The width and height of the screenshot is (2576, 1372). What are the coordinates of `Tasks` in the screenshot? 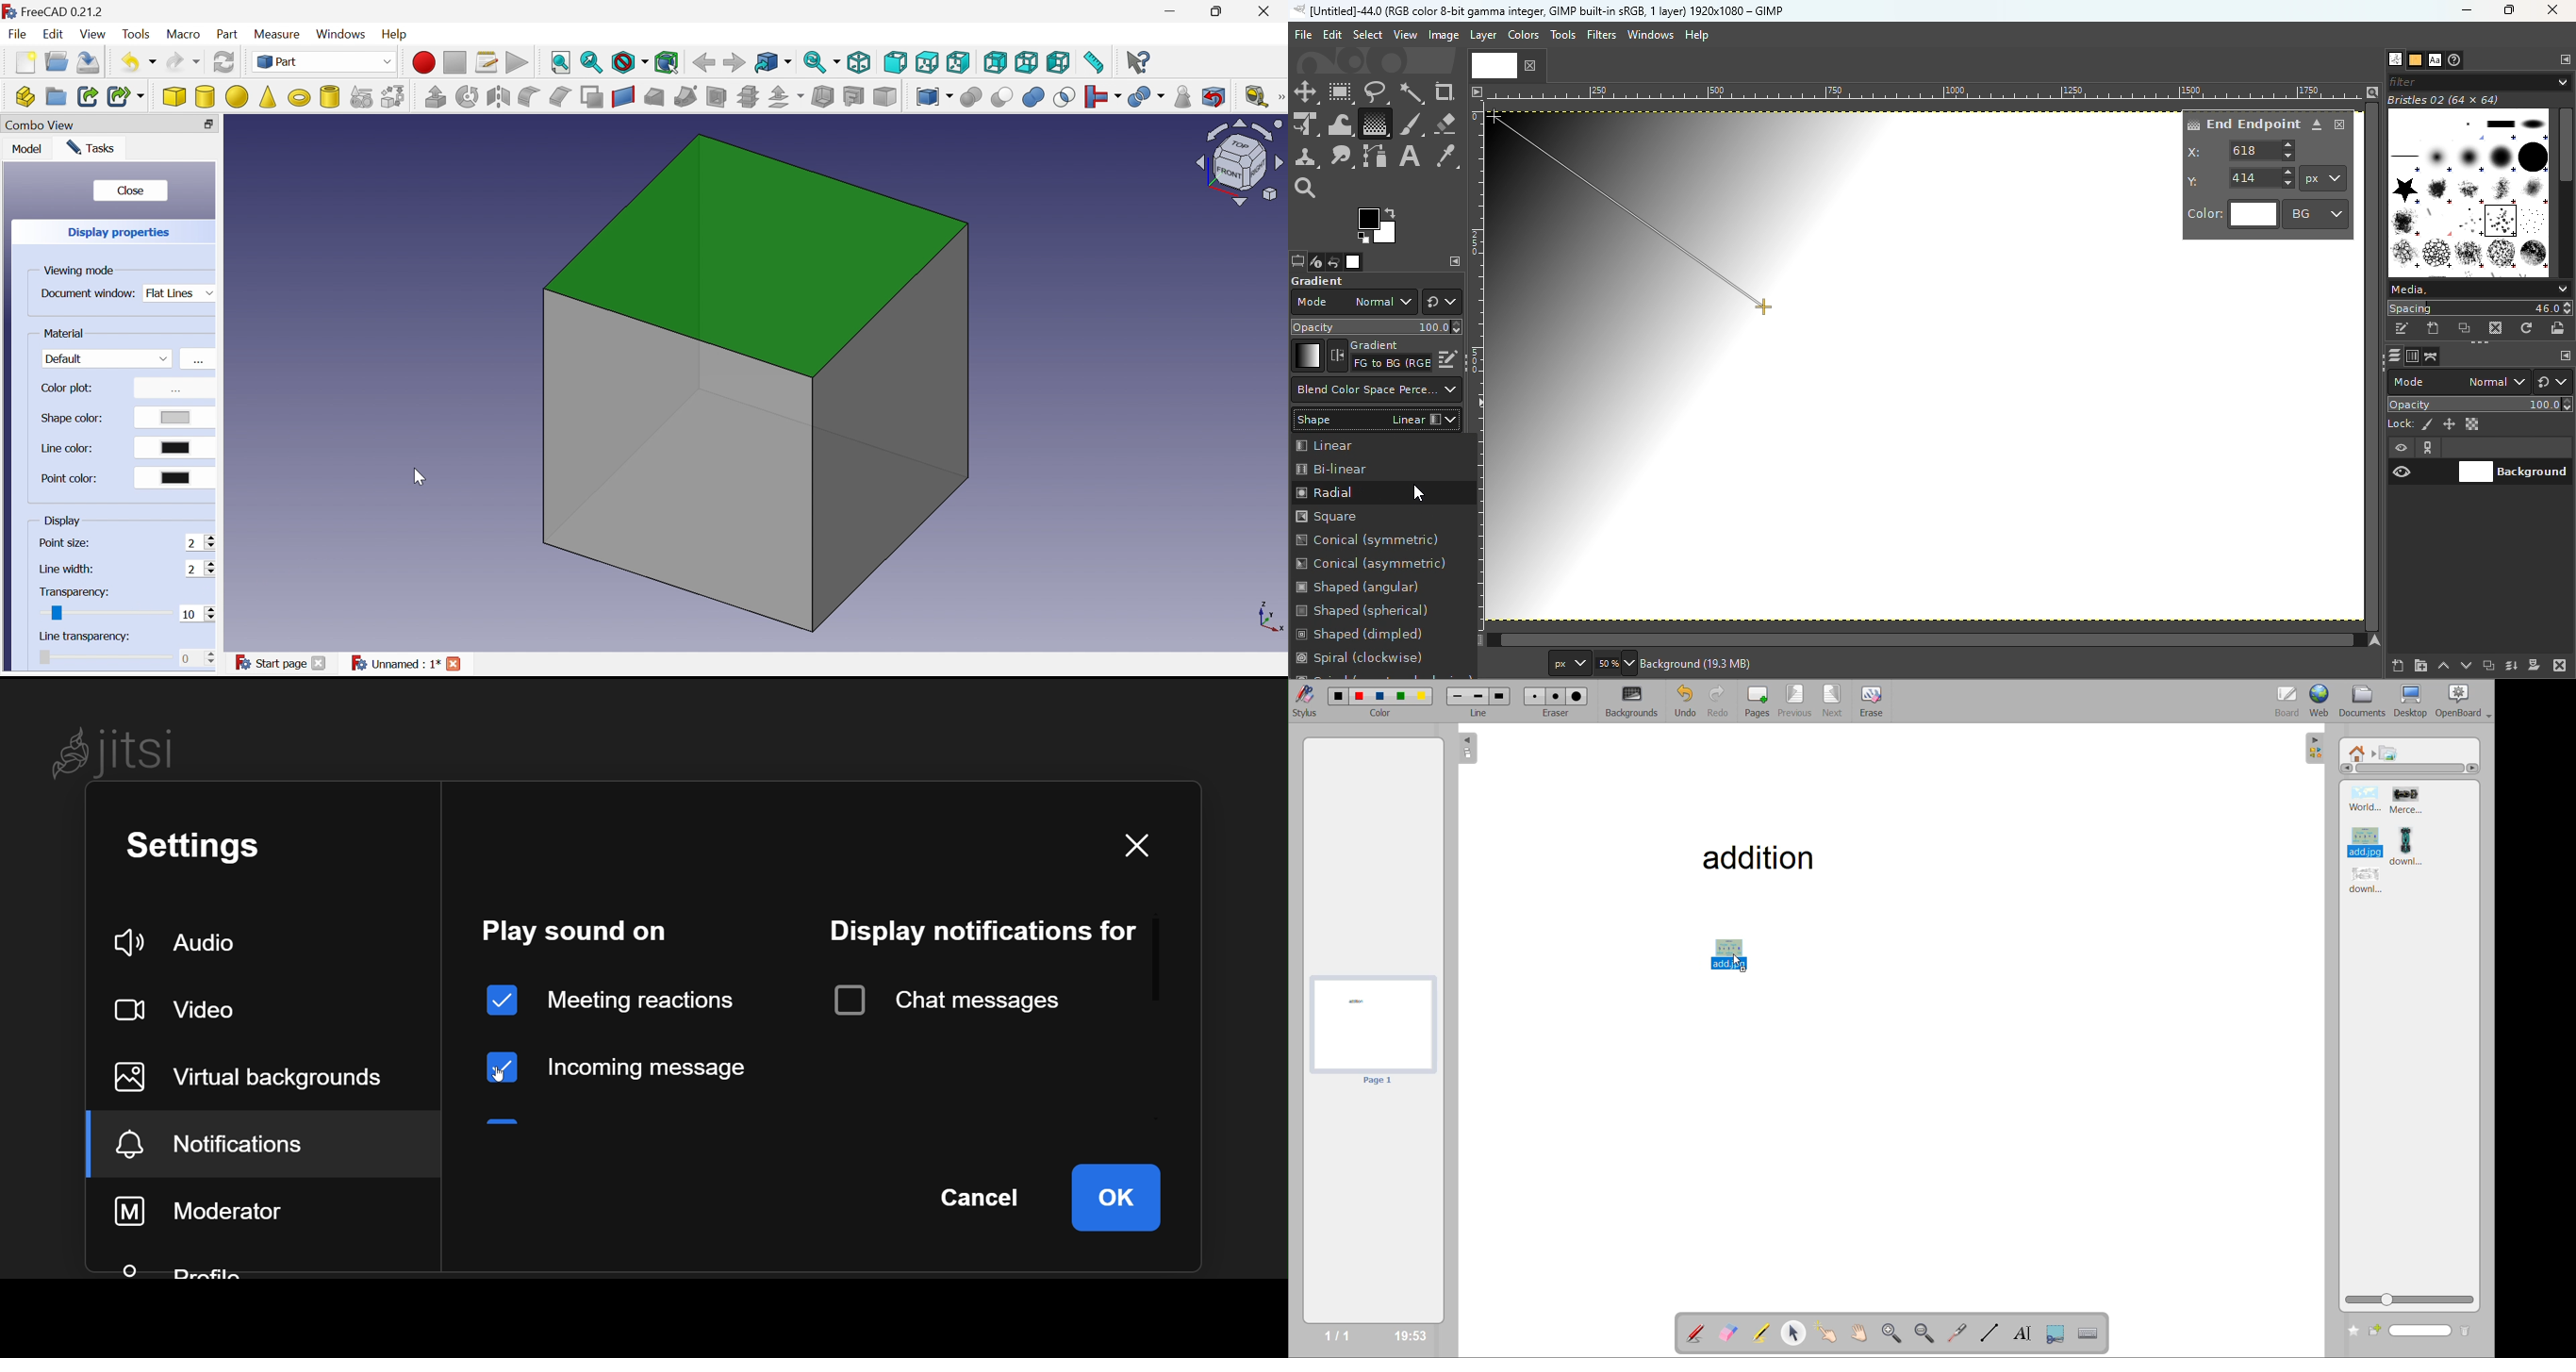 It's located at (92, 148).